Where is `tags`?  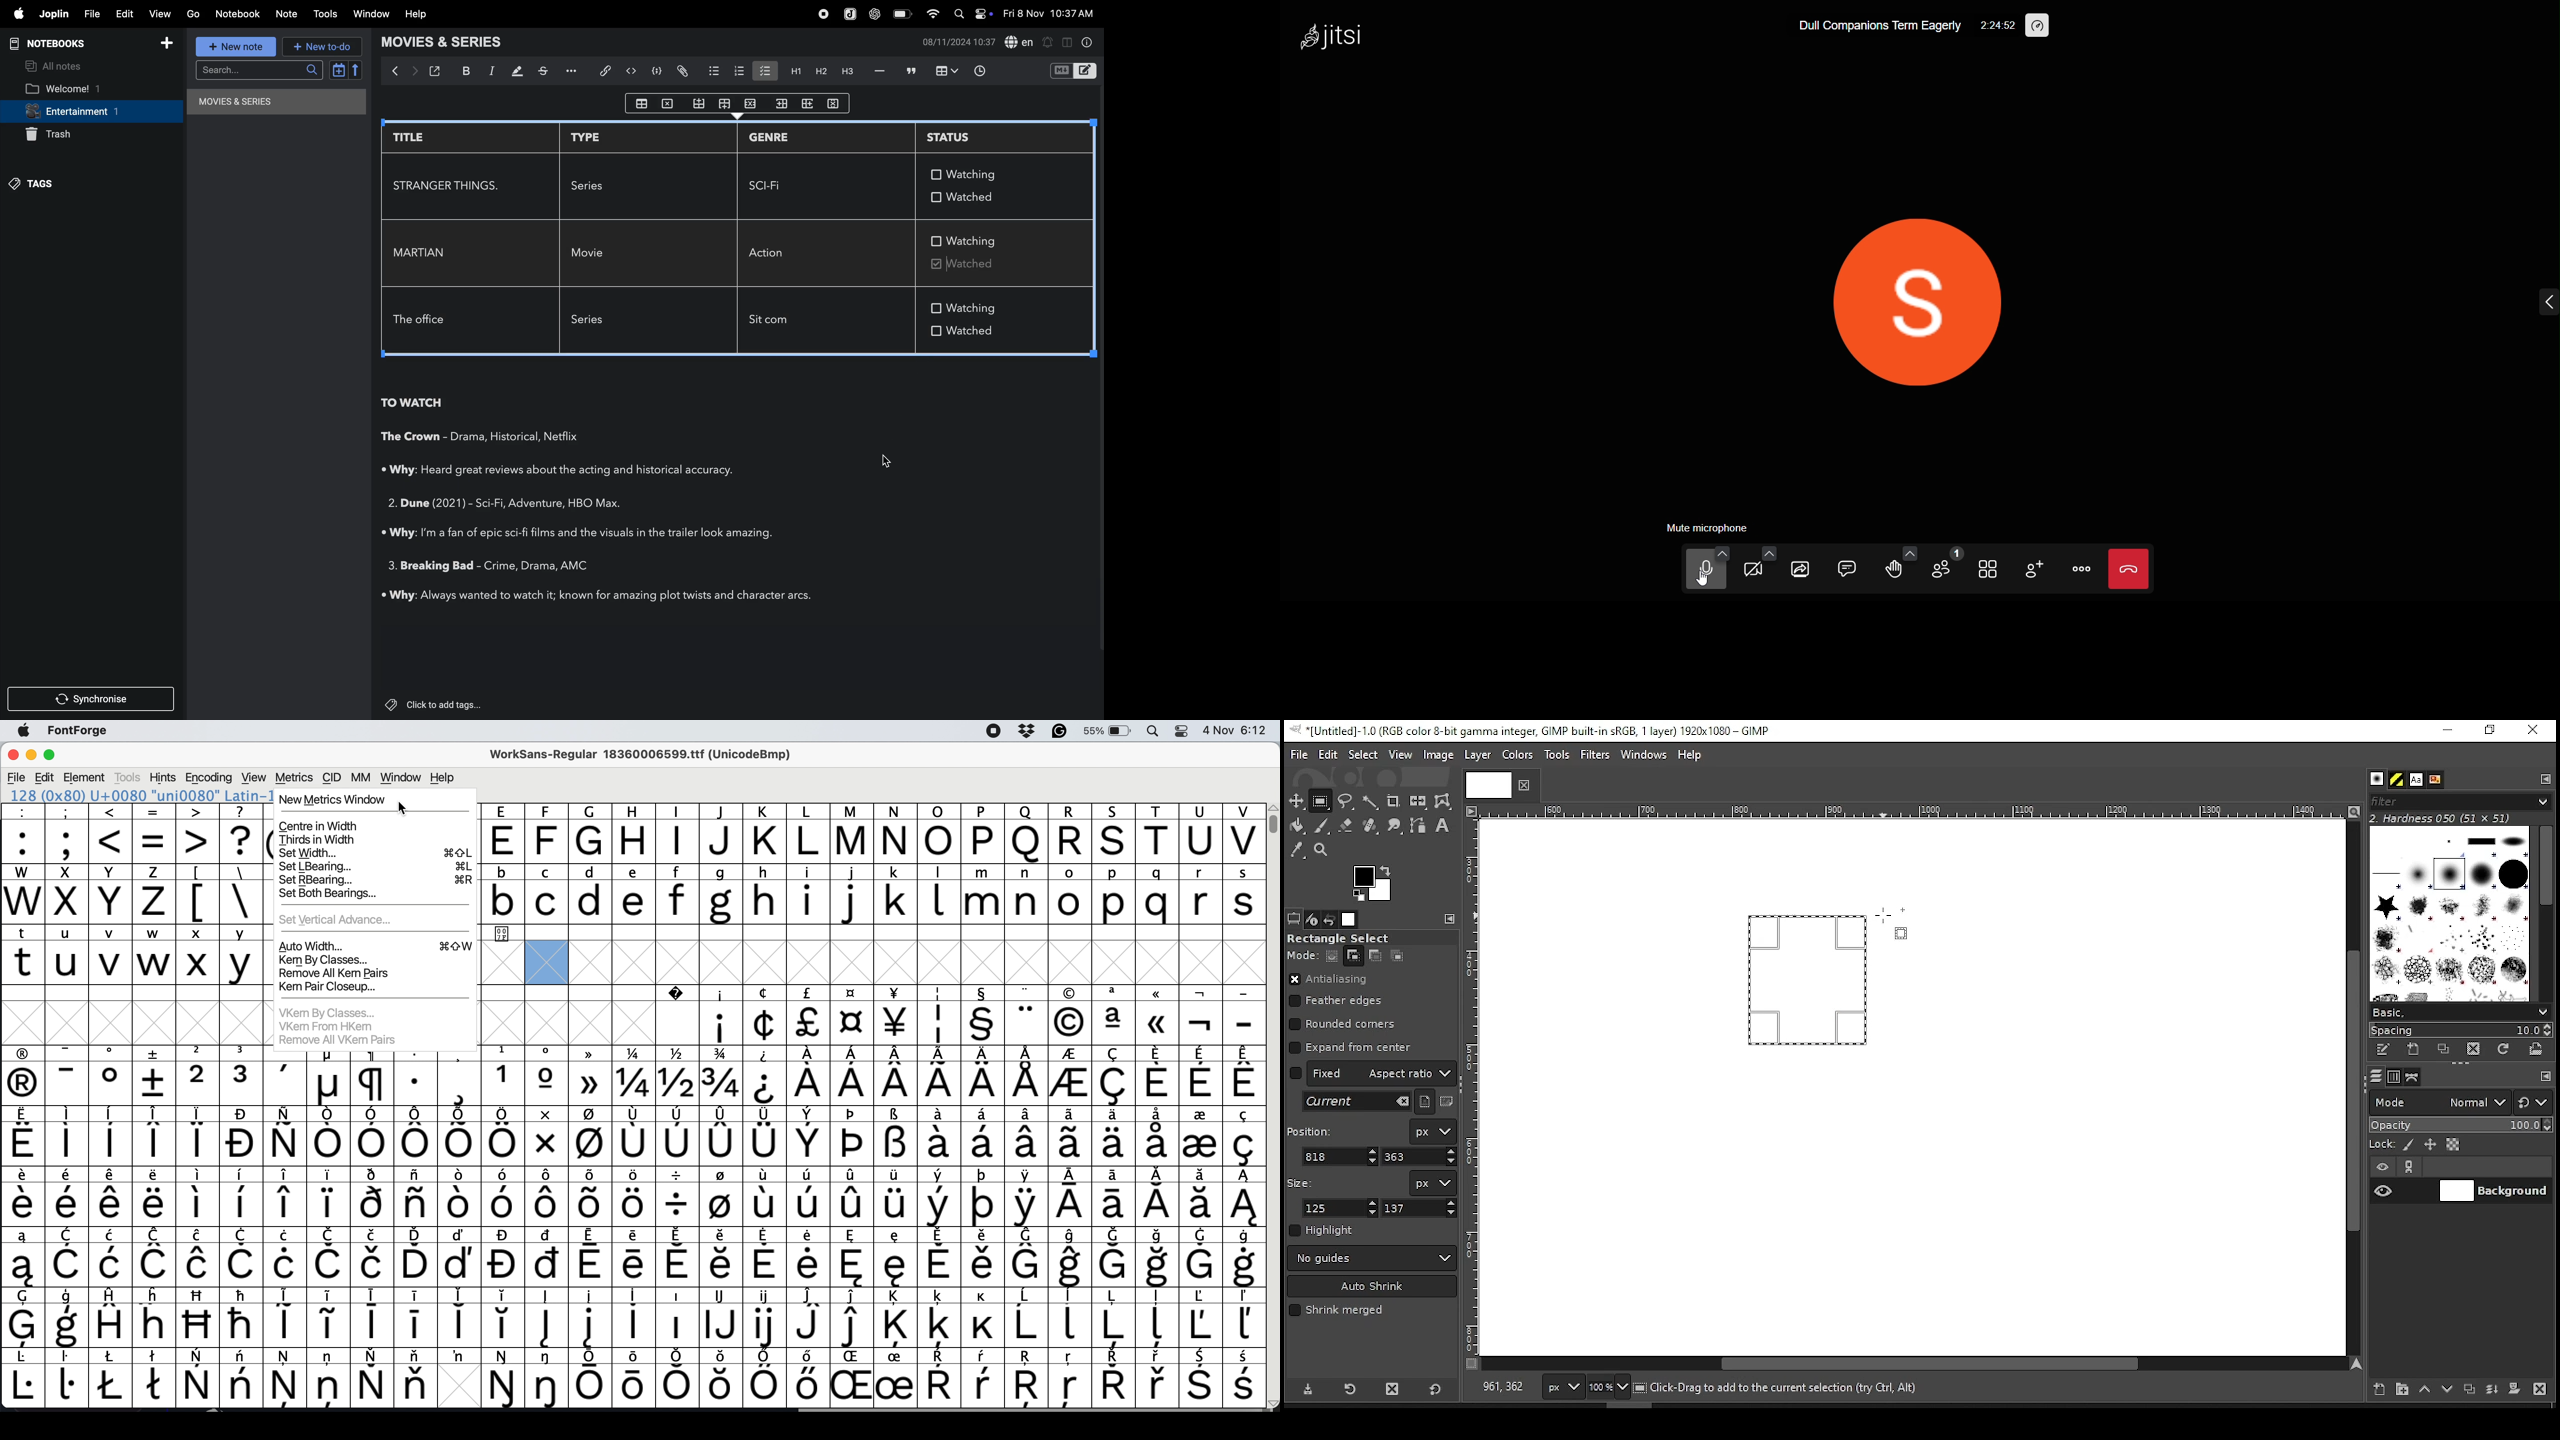 tags is located at coordinates (47, 184).